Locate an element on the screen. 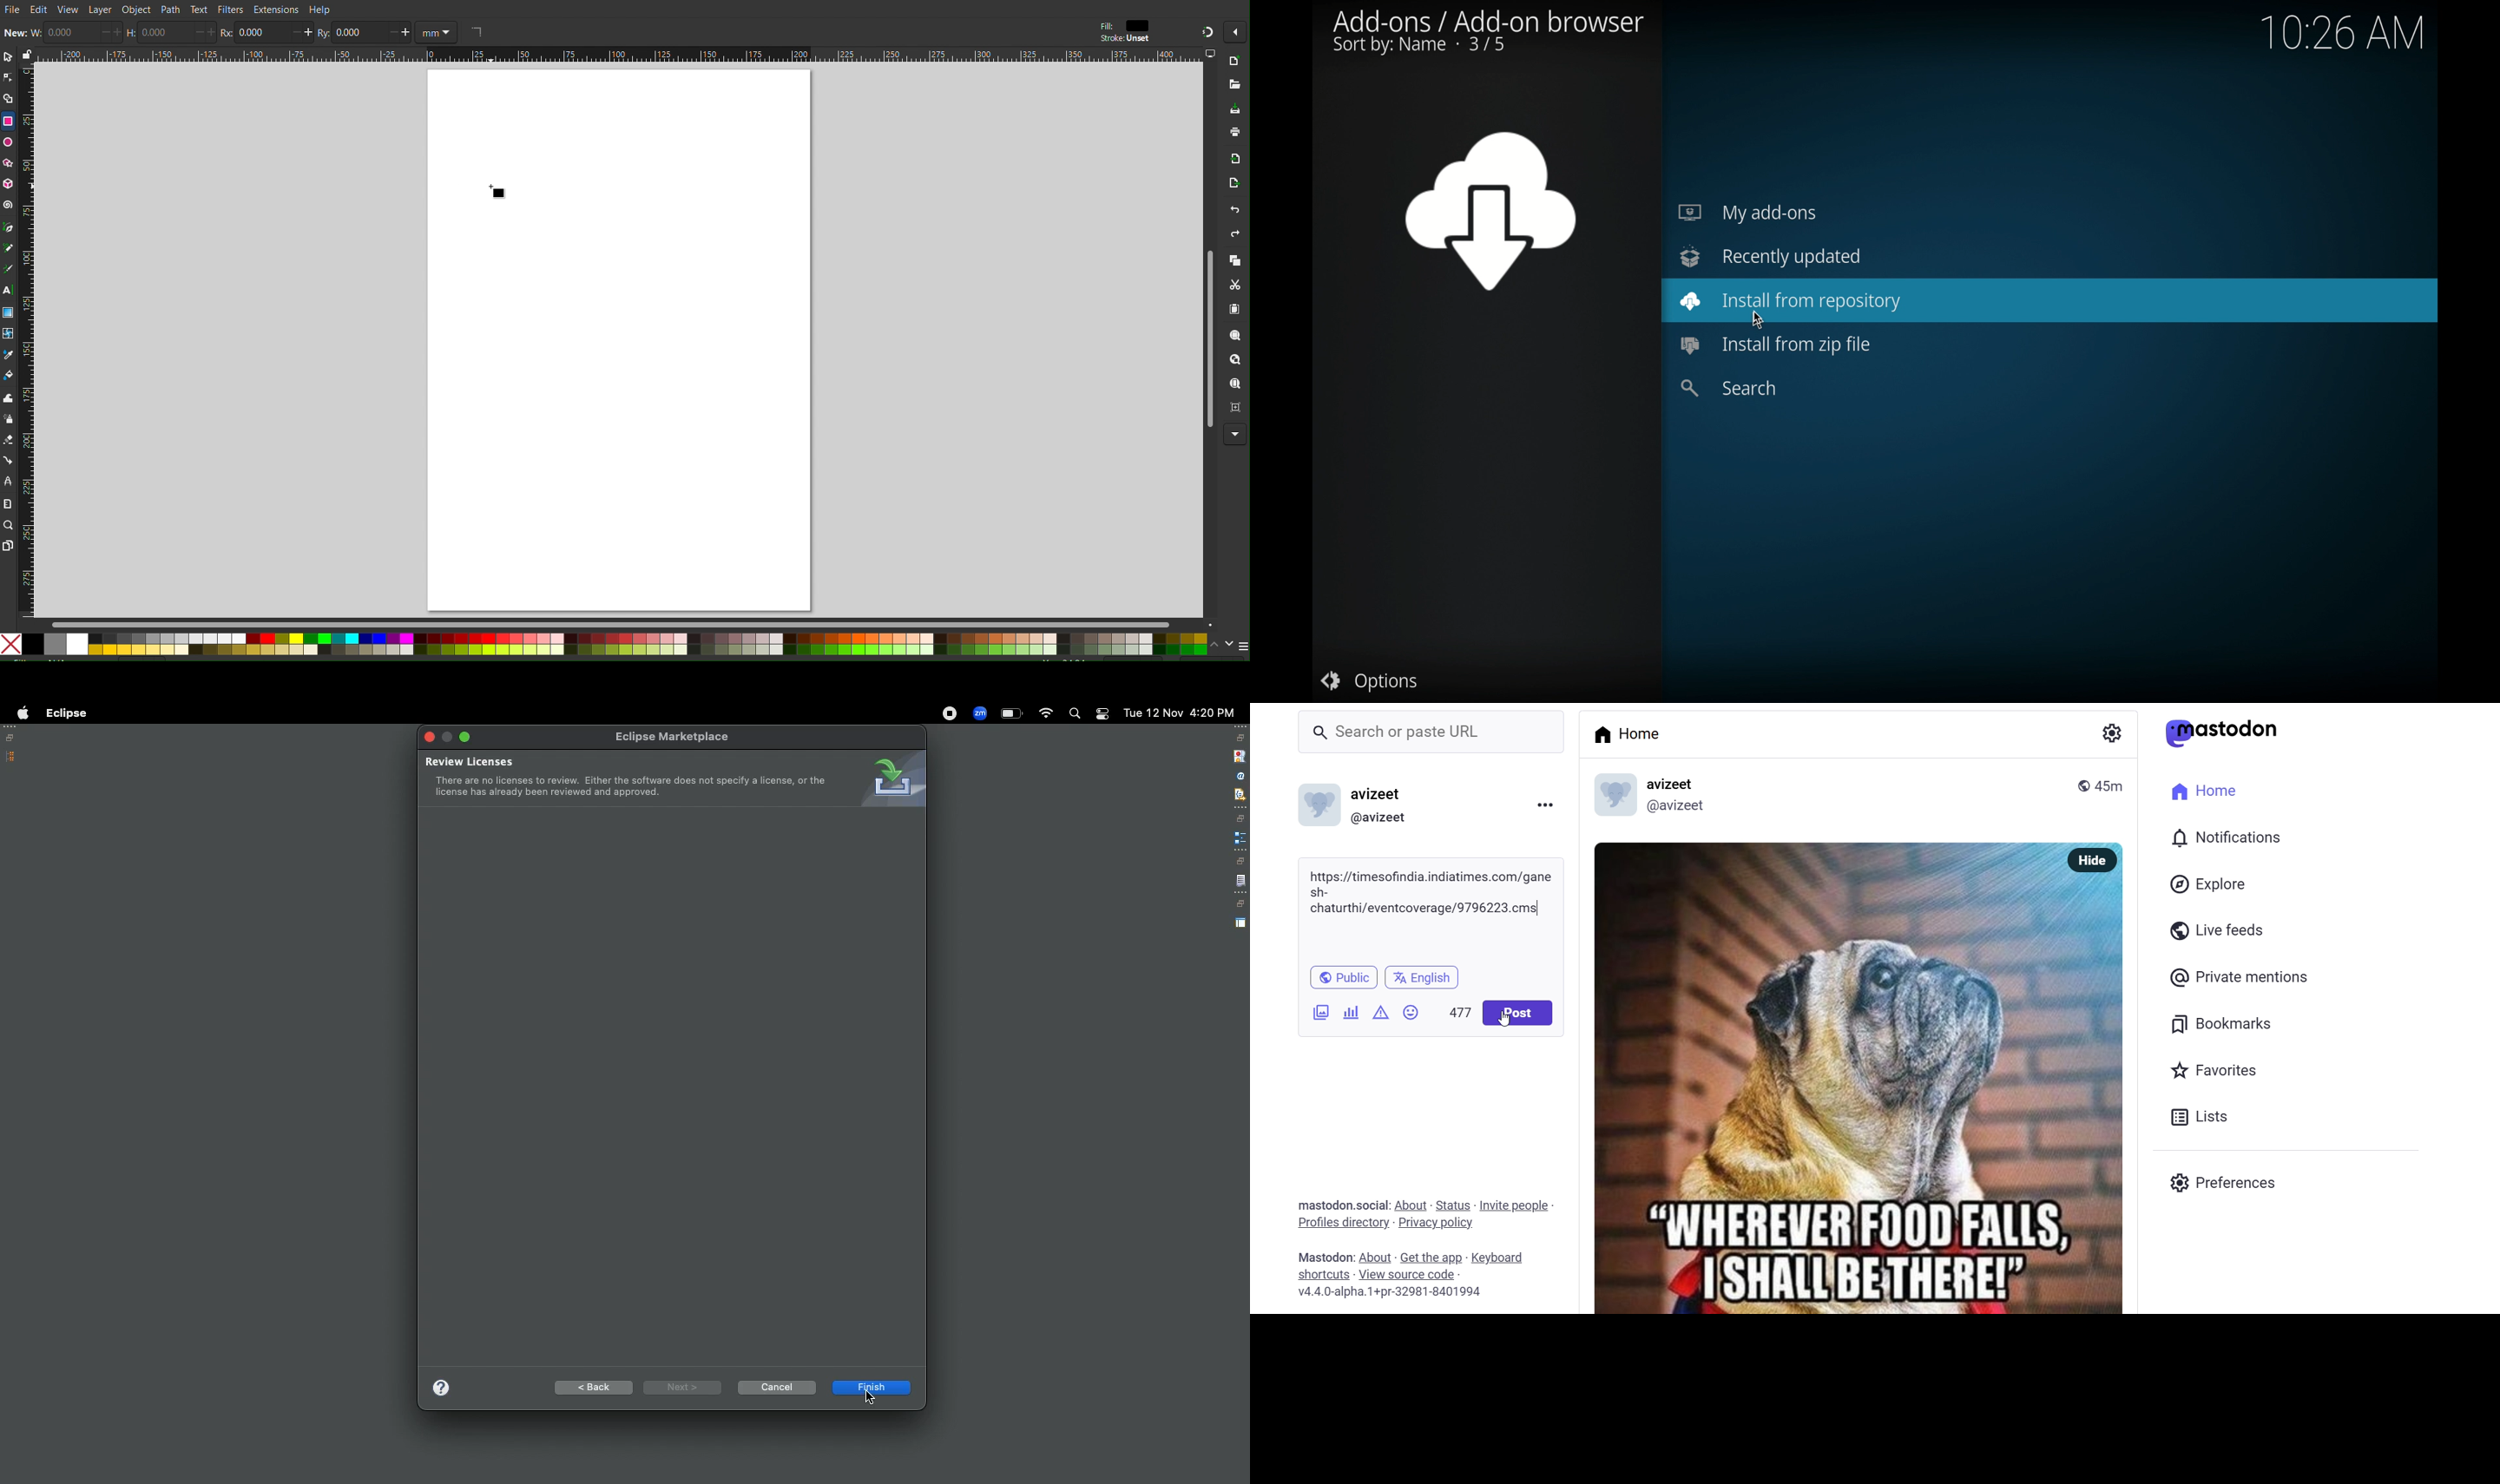 The image size is (2520, 1484). Save is located at coordinates (1232, 109).